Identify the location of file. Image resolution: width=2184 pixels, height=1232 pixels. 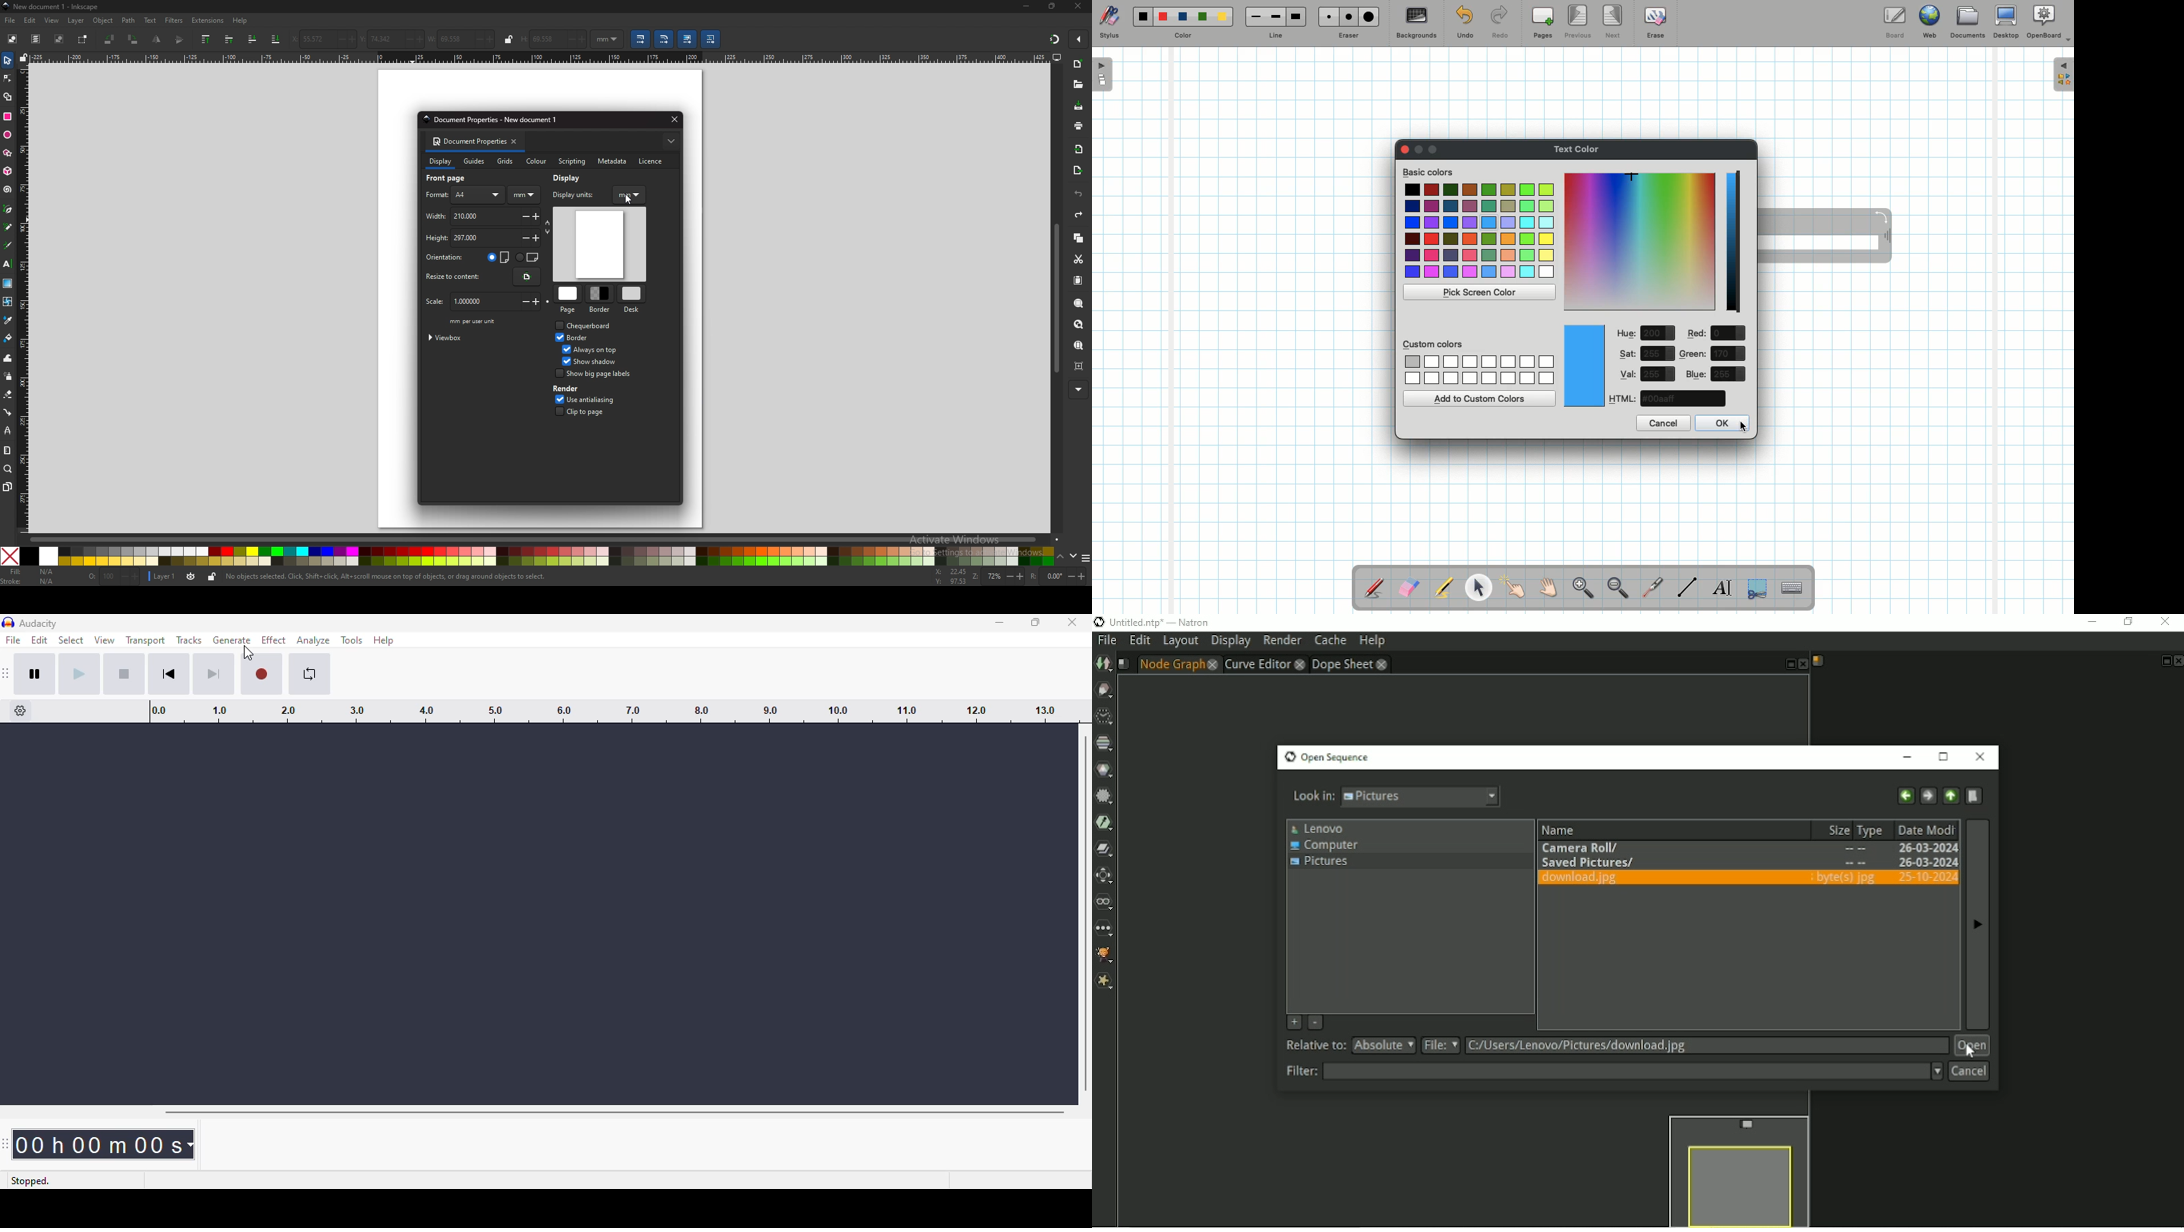
(11, 21).